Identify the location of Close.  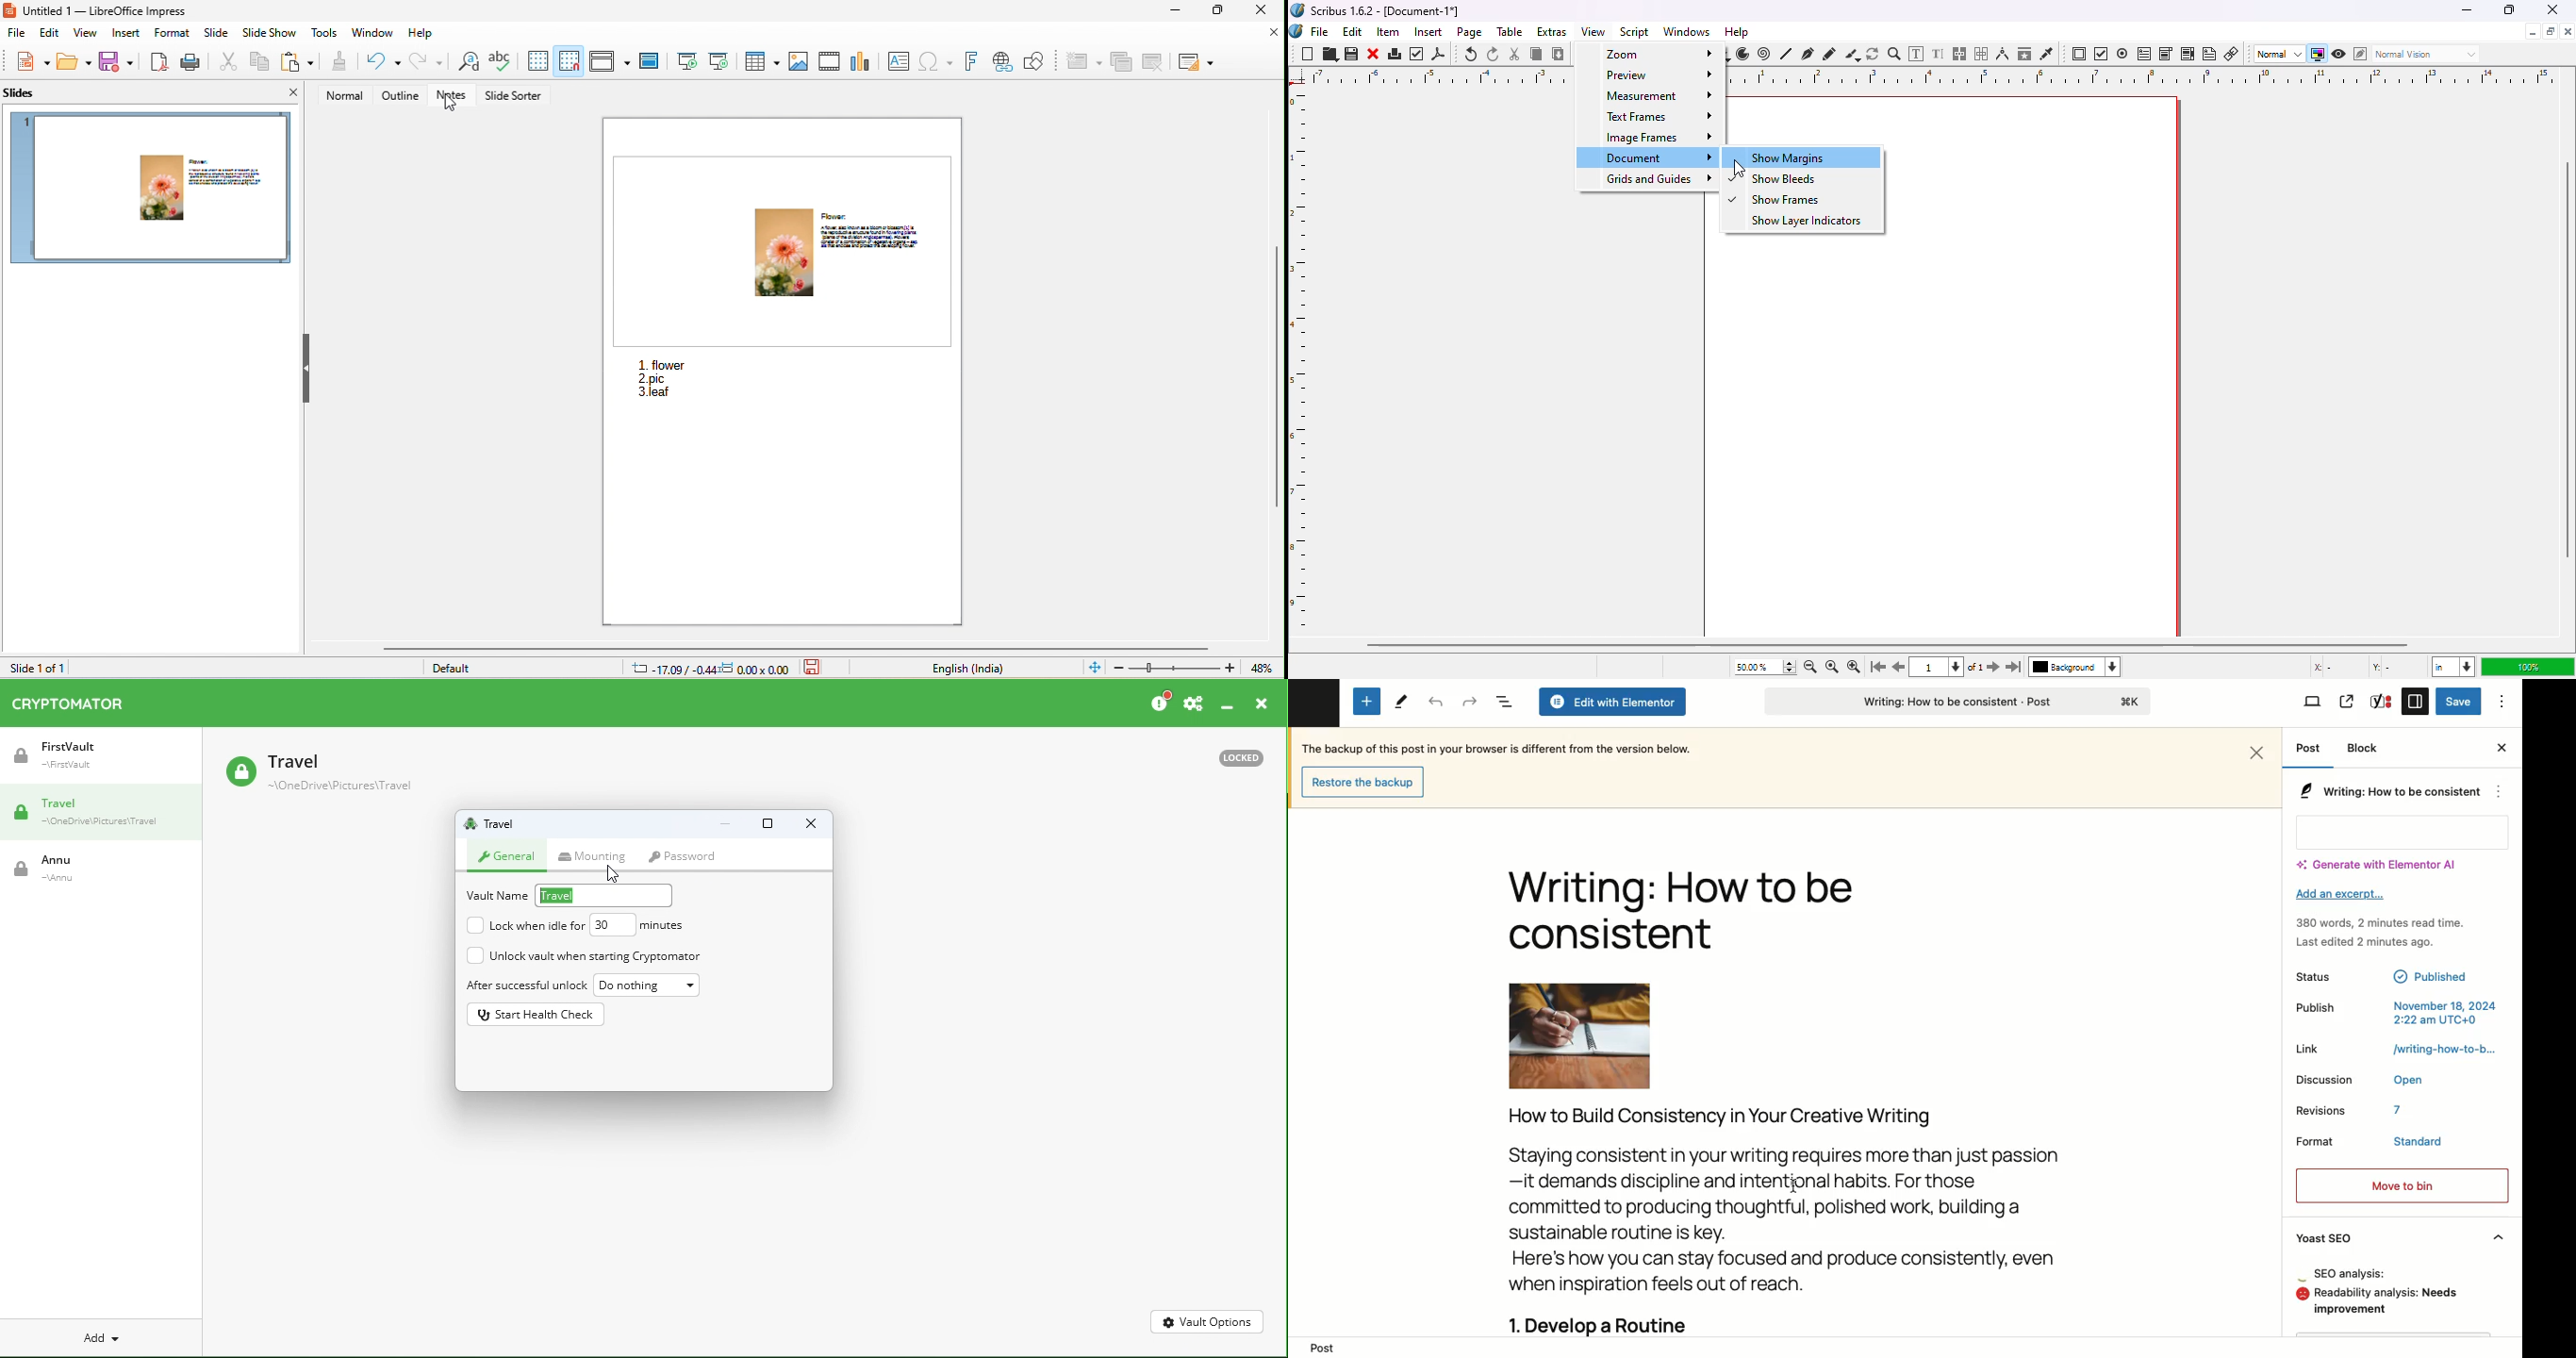
(2258, 750).